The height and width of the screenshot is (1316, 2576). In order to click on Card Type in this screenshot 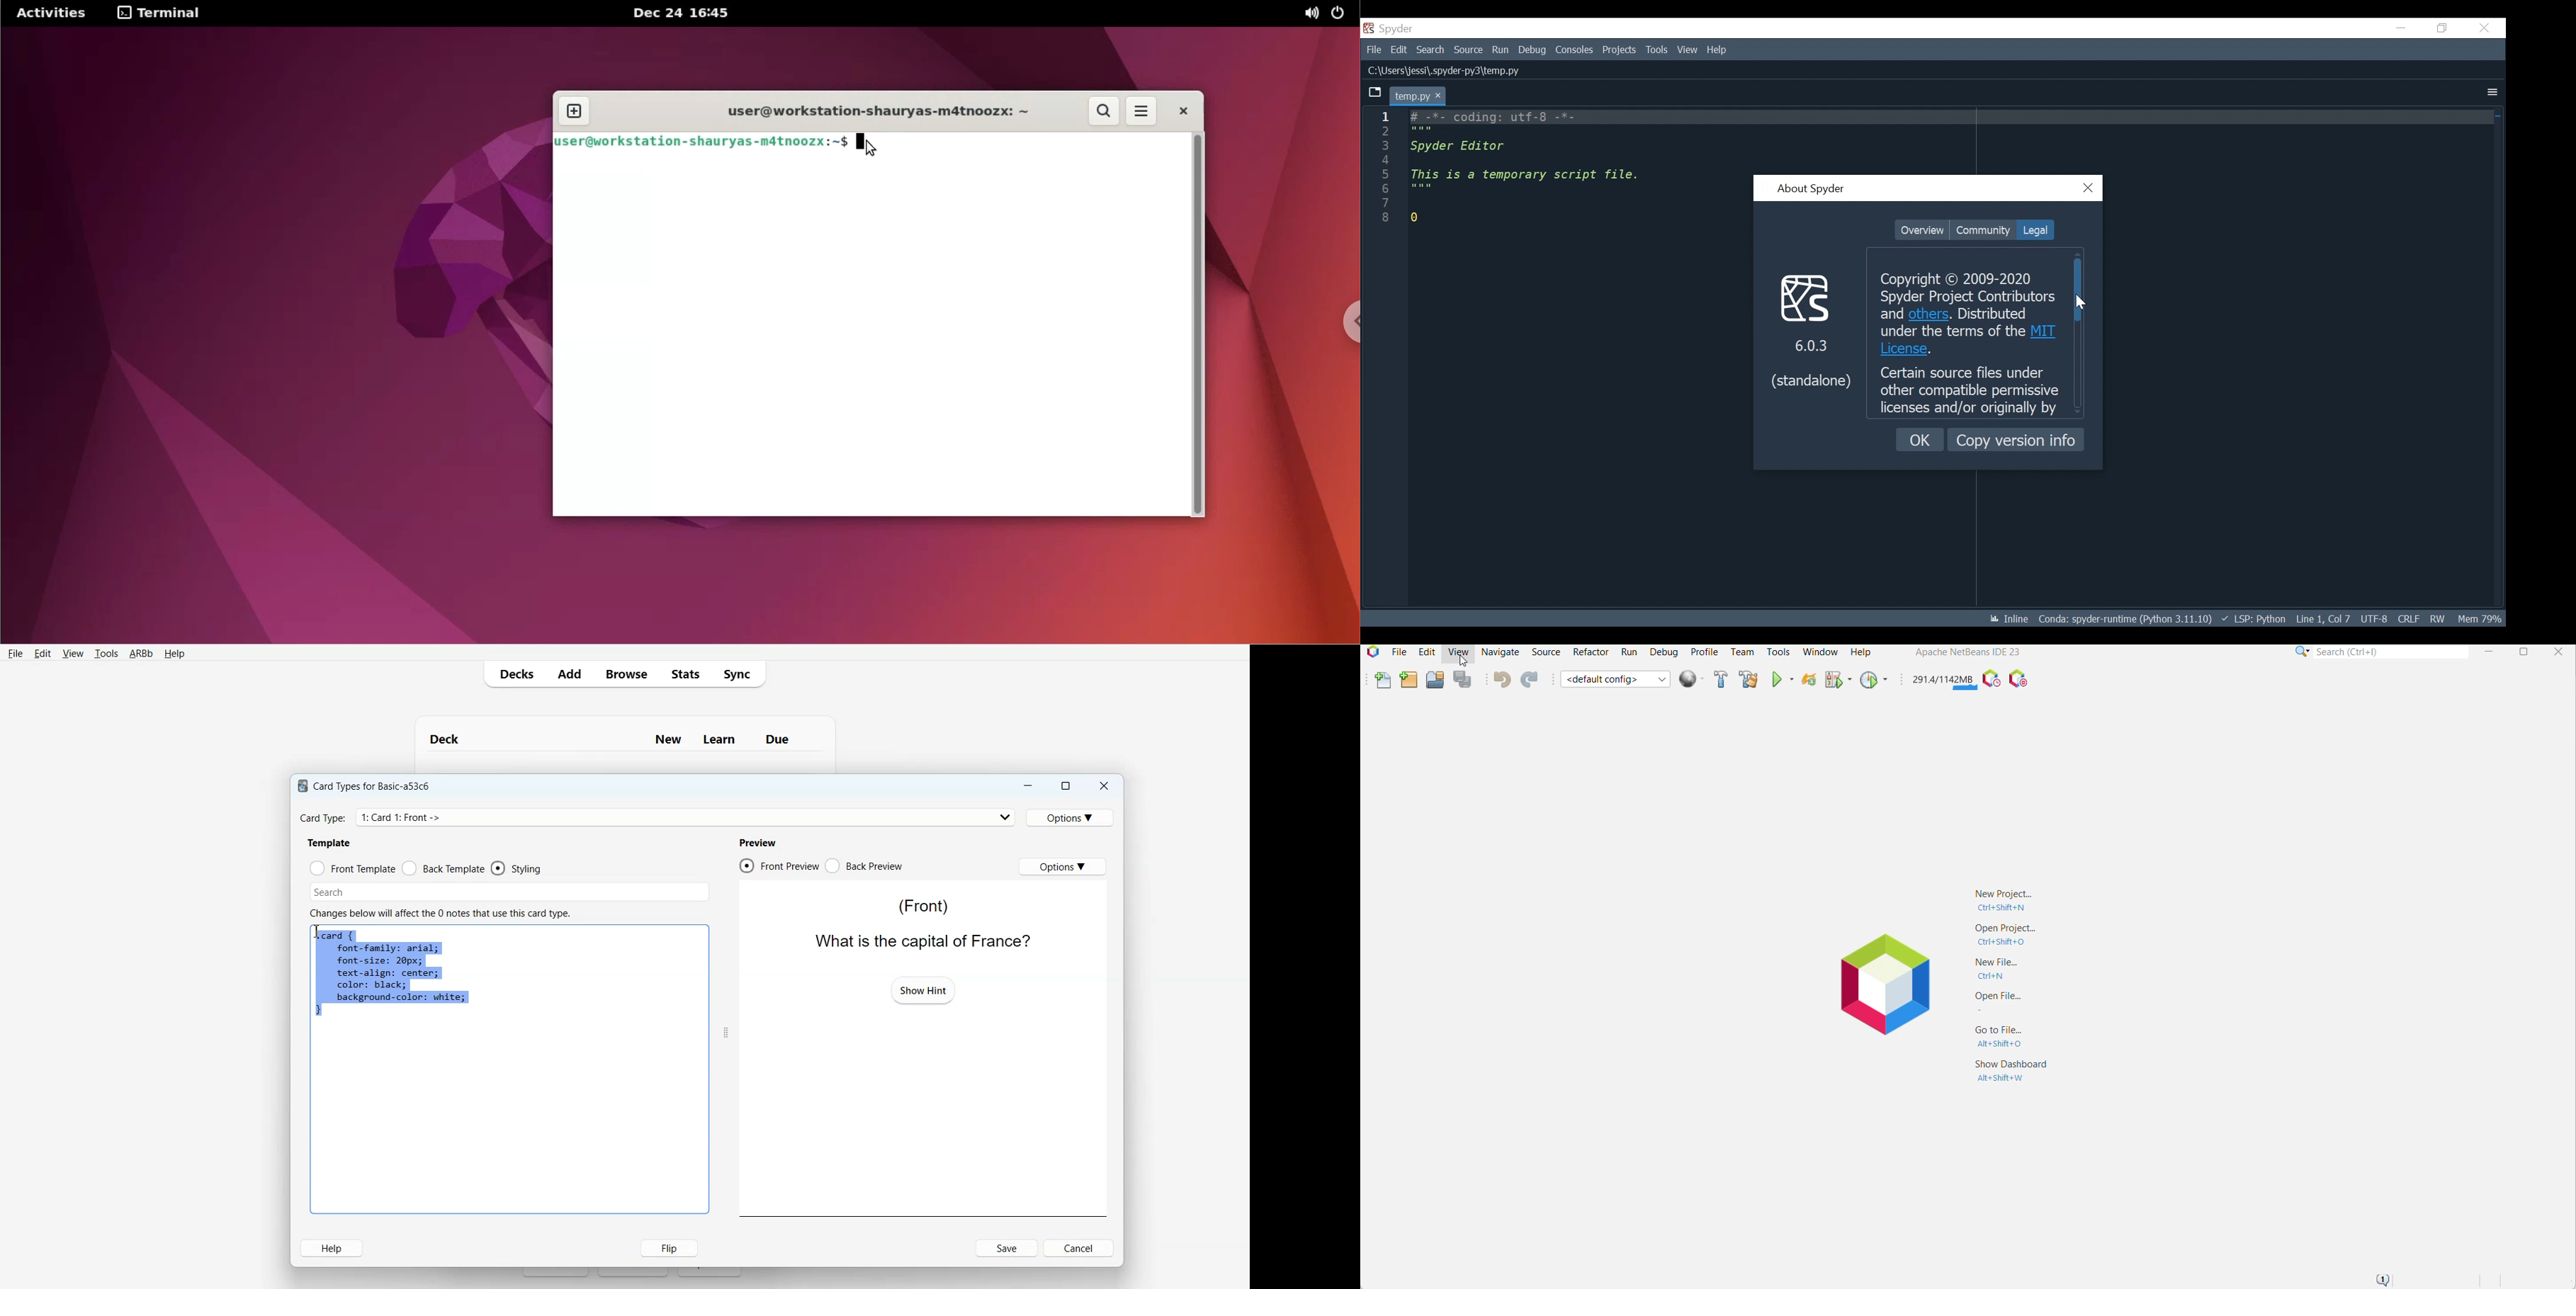, I will do `click(658, 817)`.